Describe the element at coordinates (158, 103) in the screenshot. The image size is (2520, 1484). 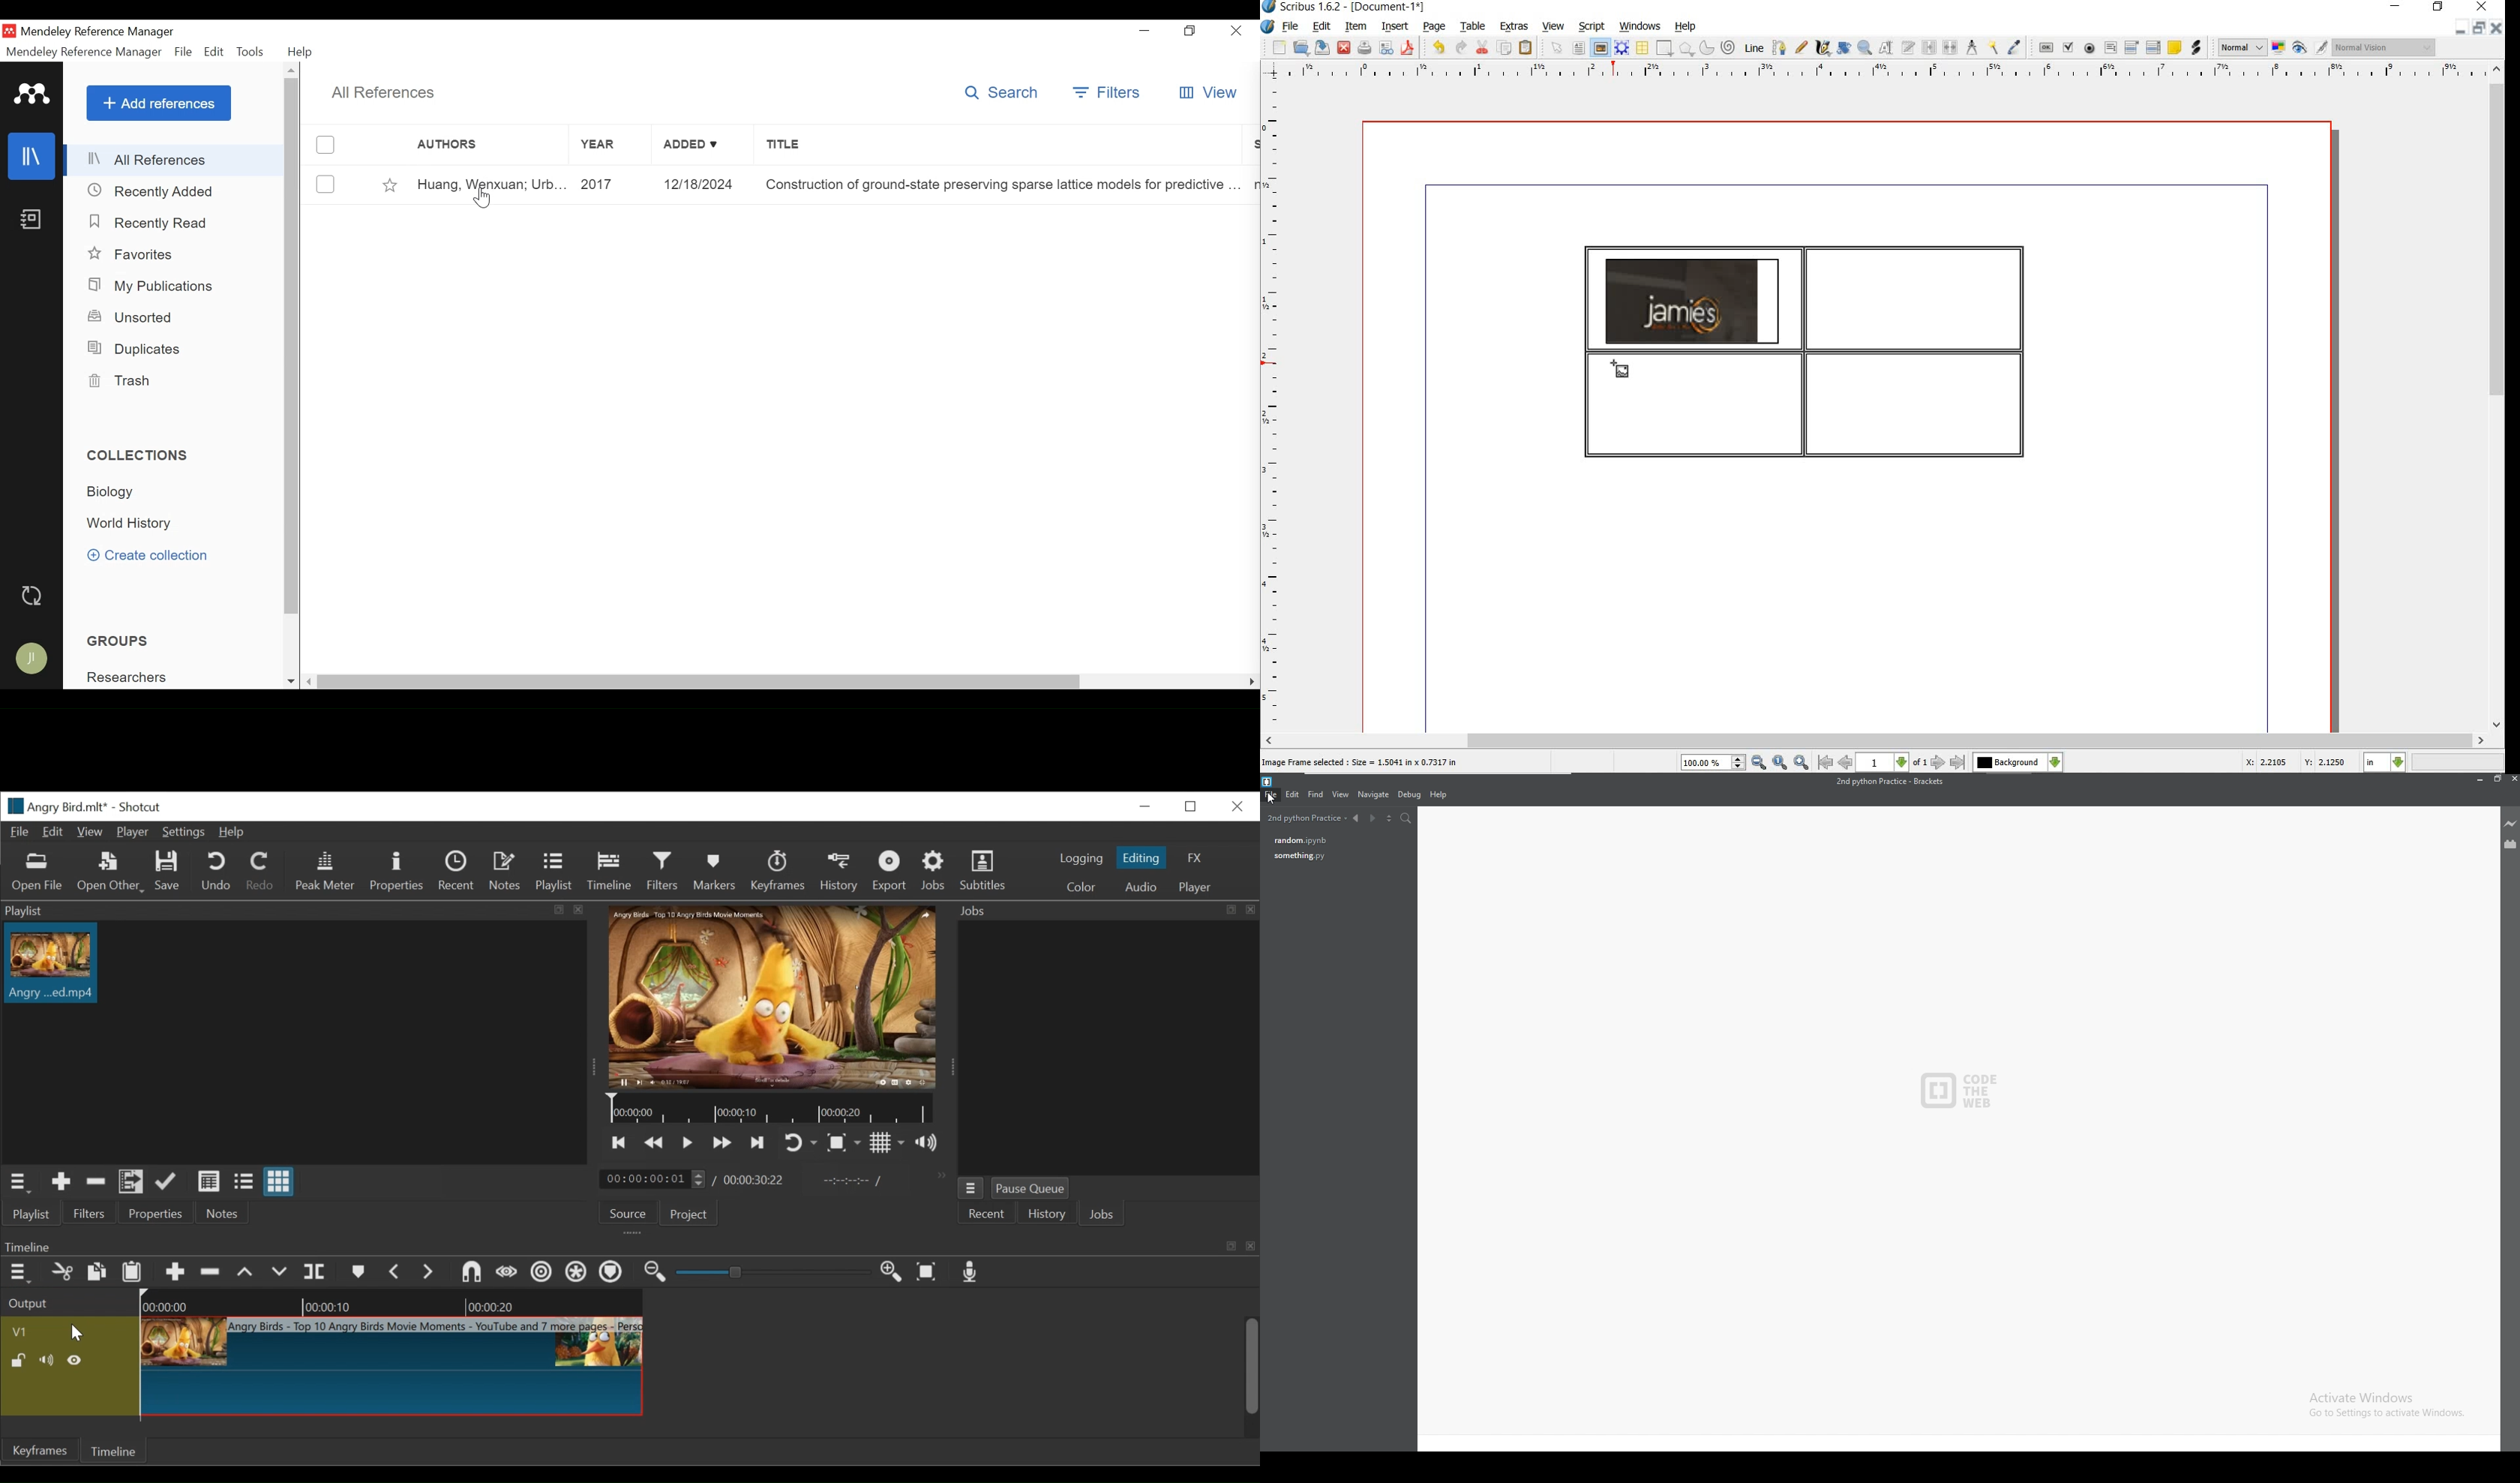
I see `Add Reference` at that location.